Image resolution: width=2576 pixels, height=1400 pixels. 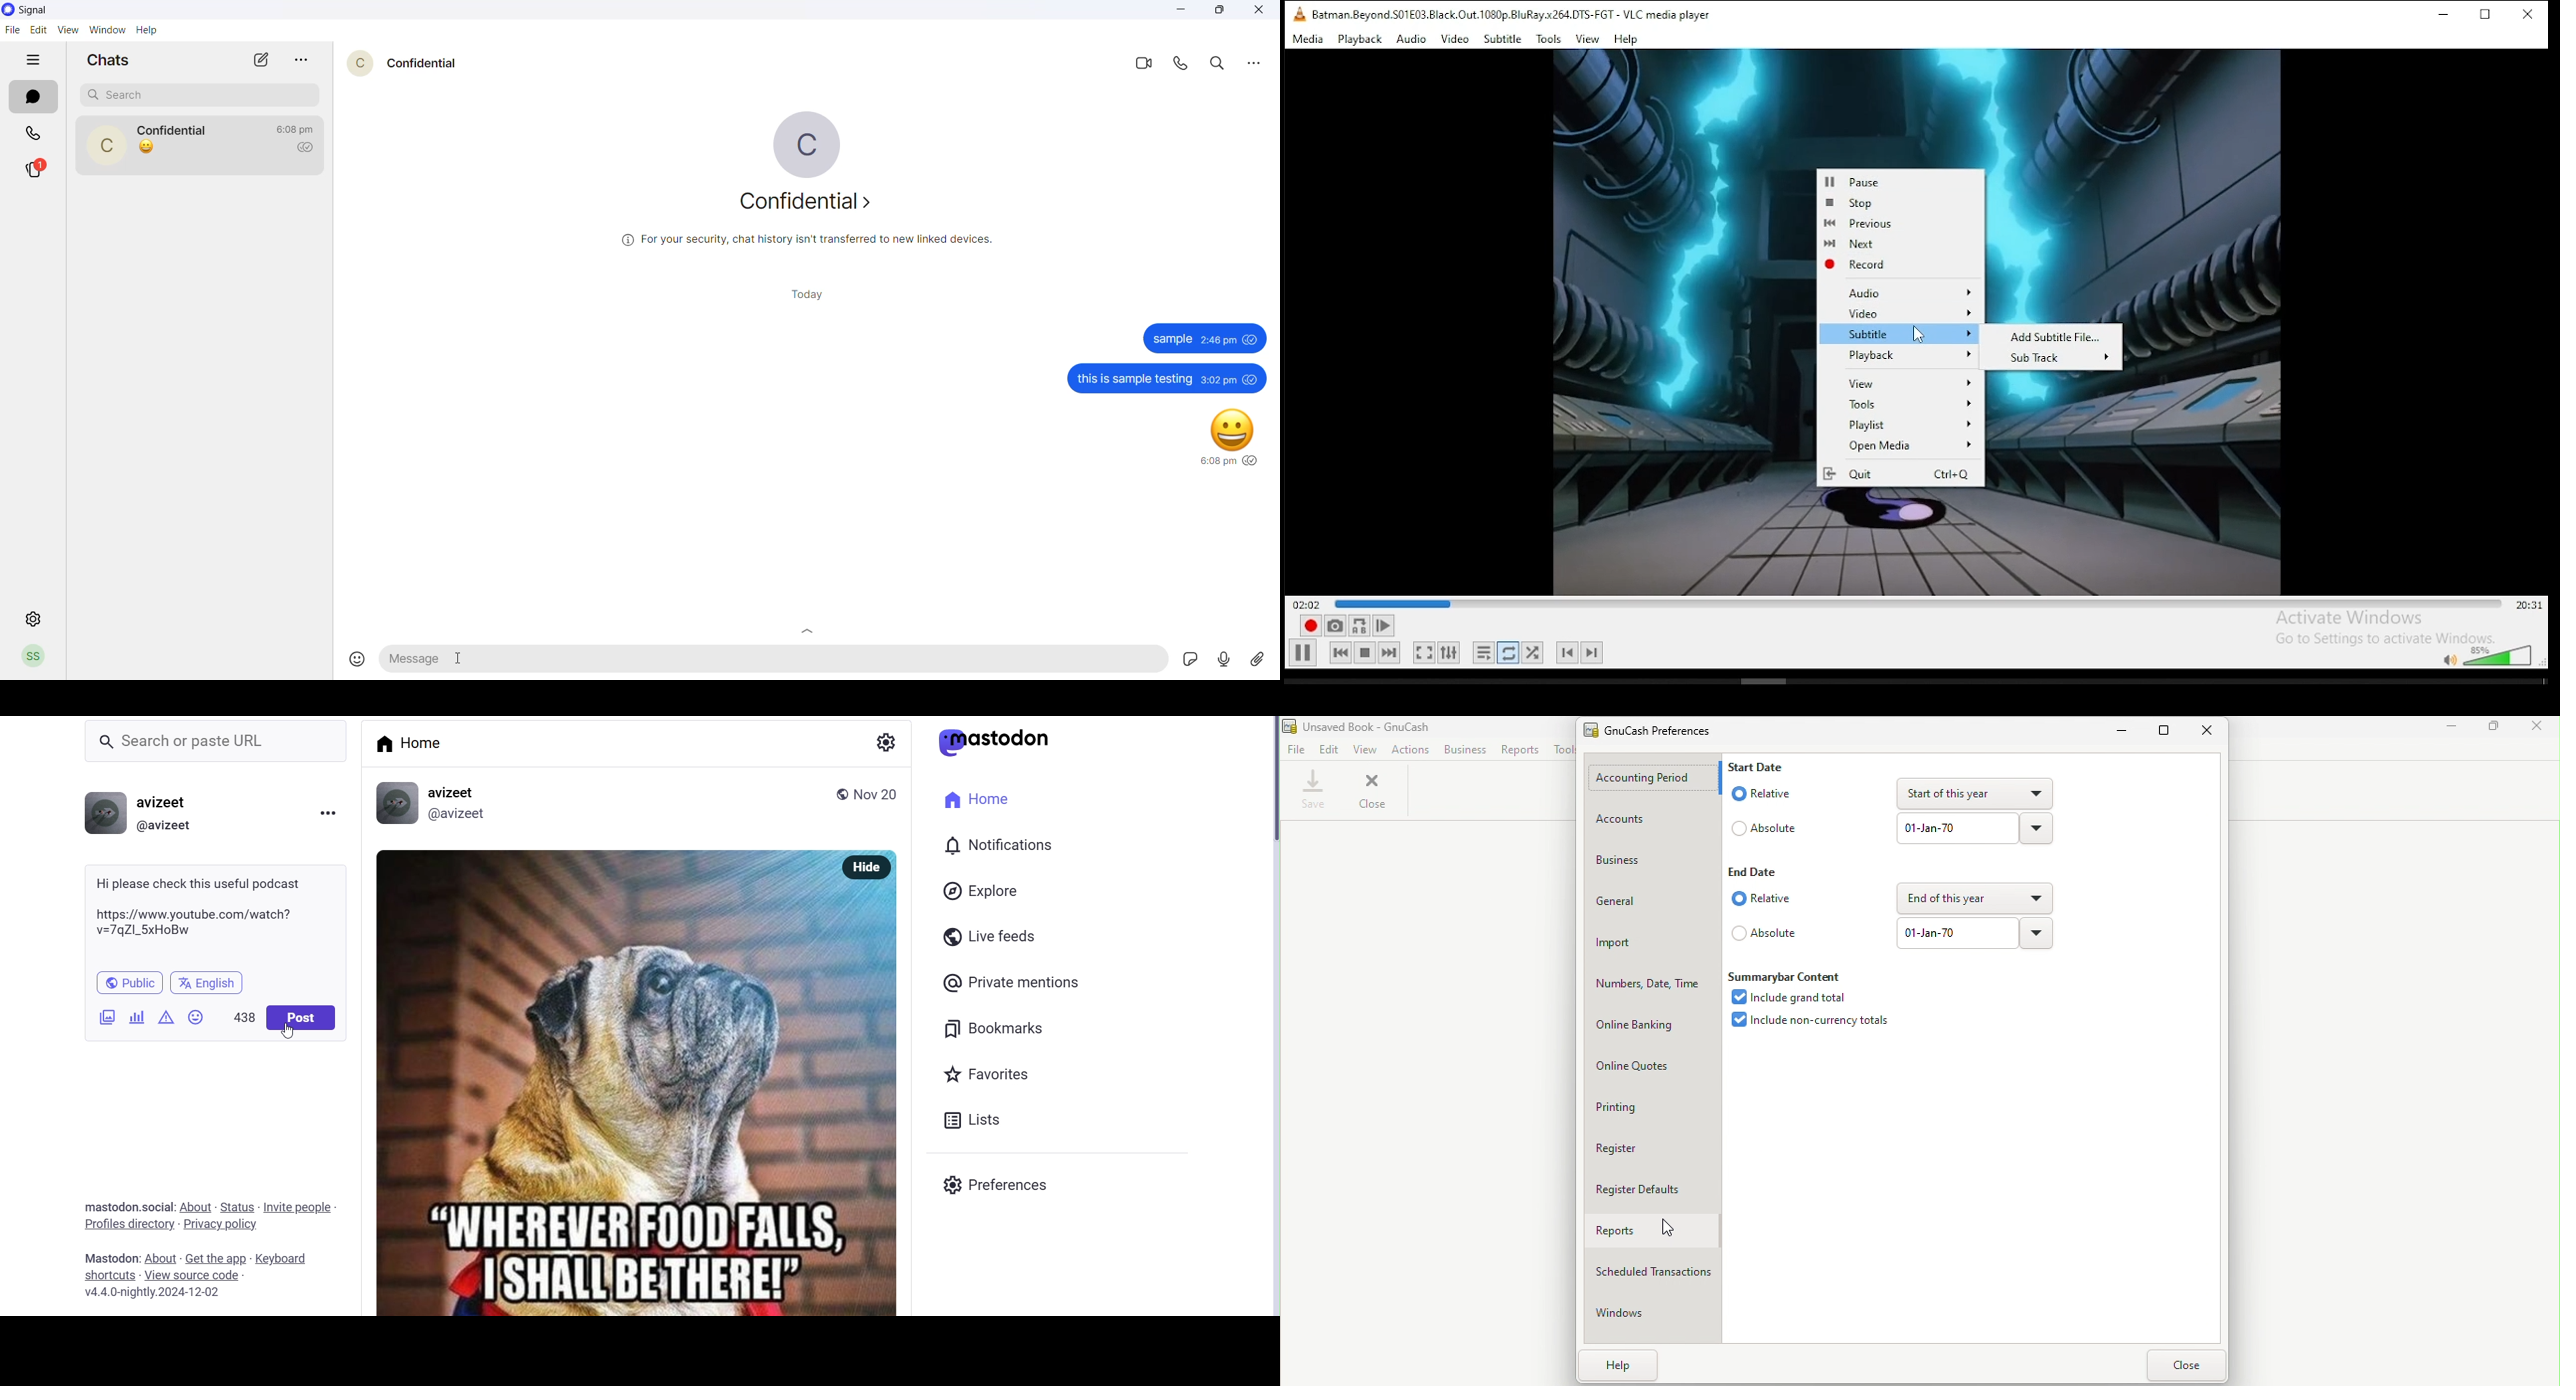 What do you see at coordinates (1653, 1271) in the screenshot?
I see `Scheduled transactions` at bounding box center [1653, 1271].